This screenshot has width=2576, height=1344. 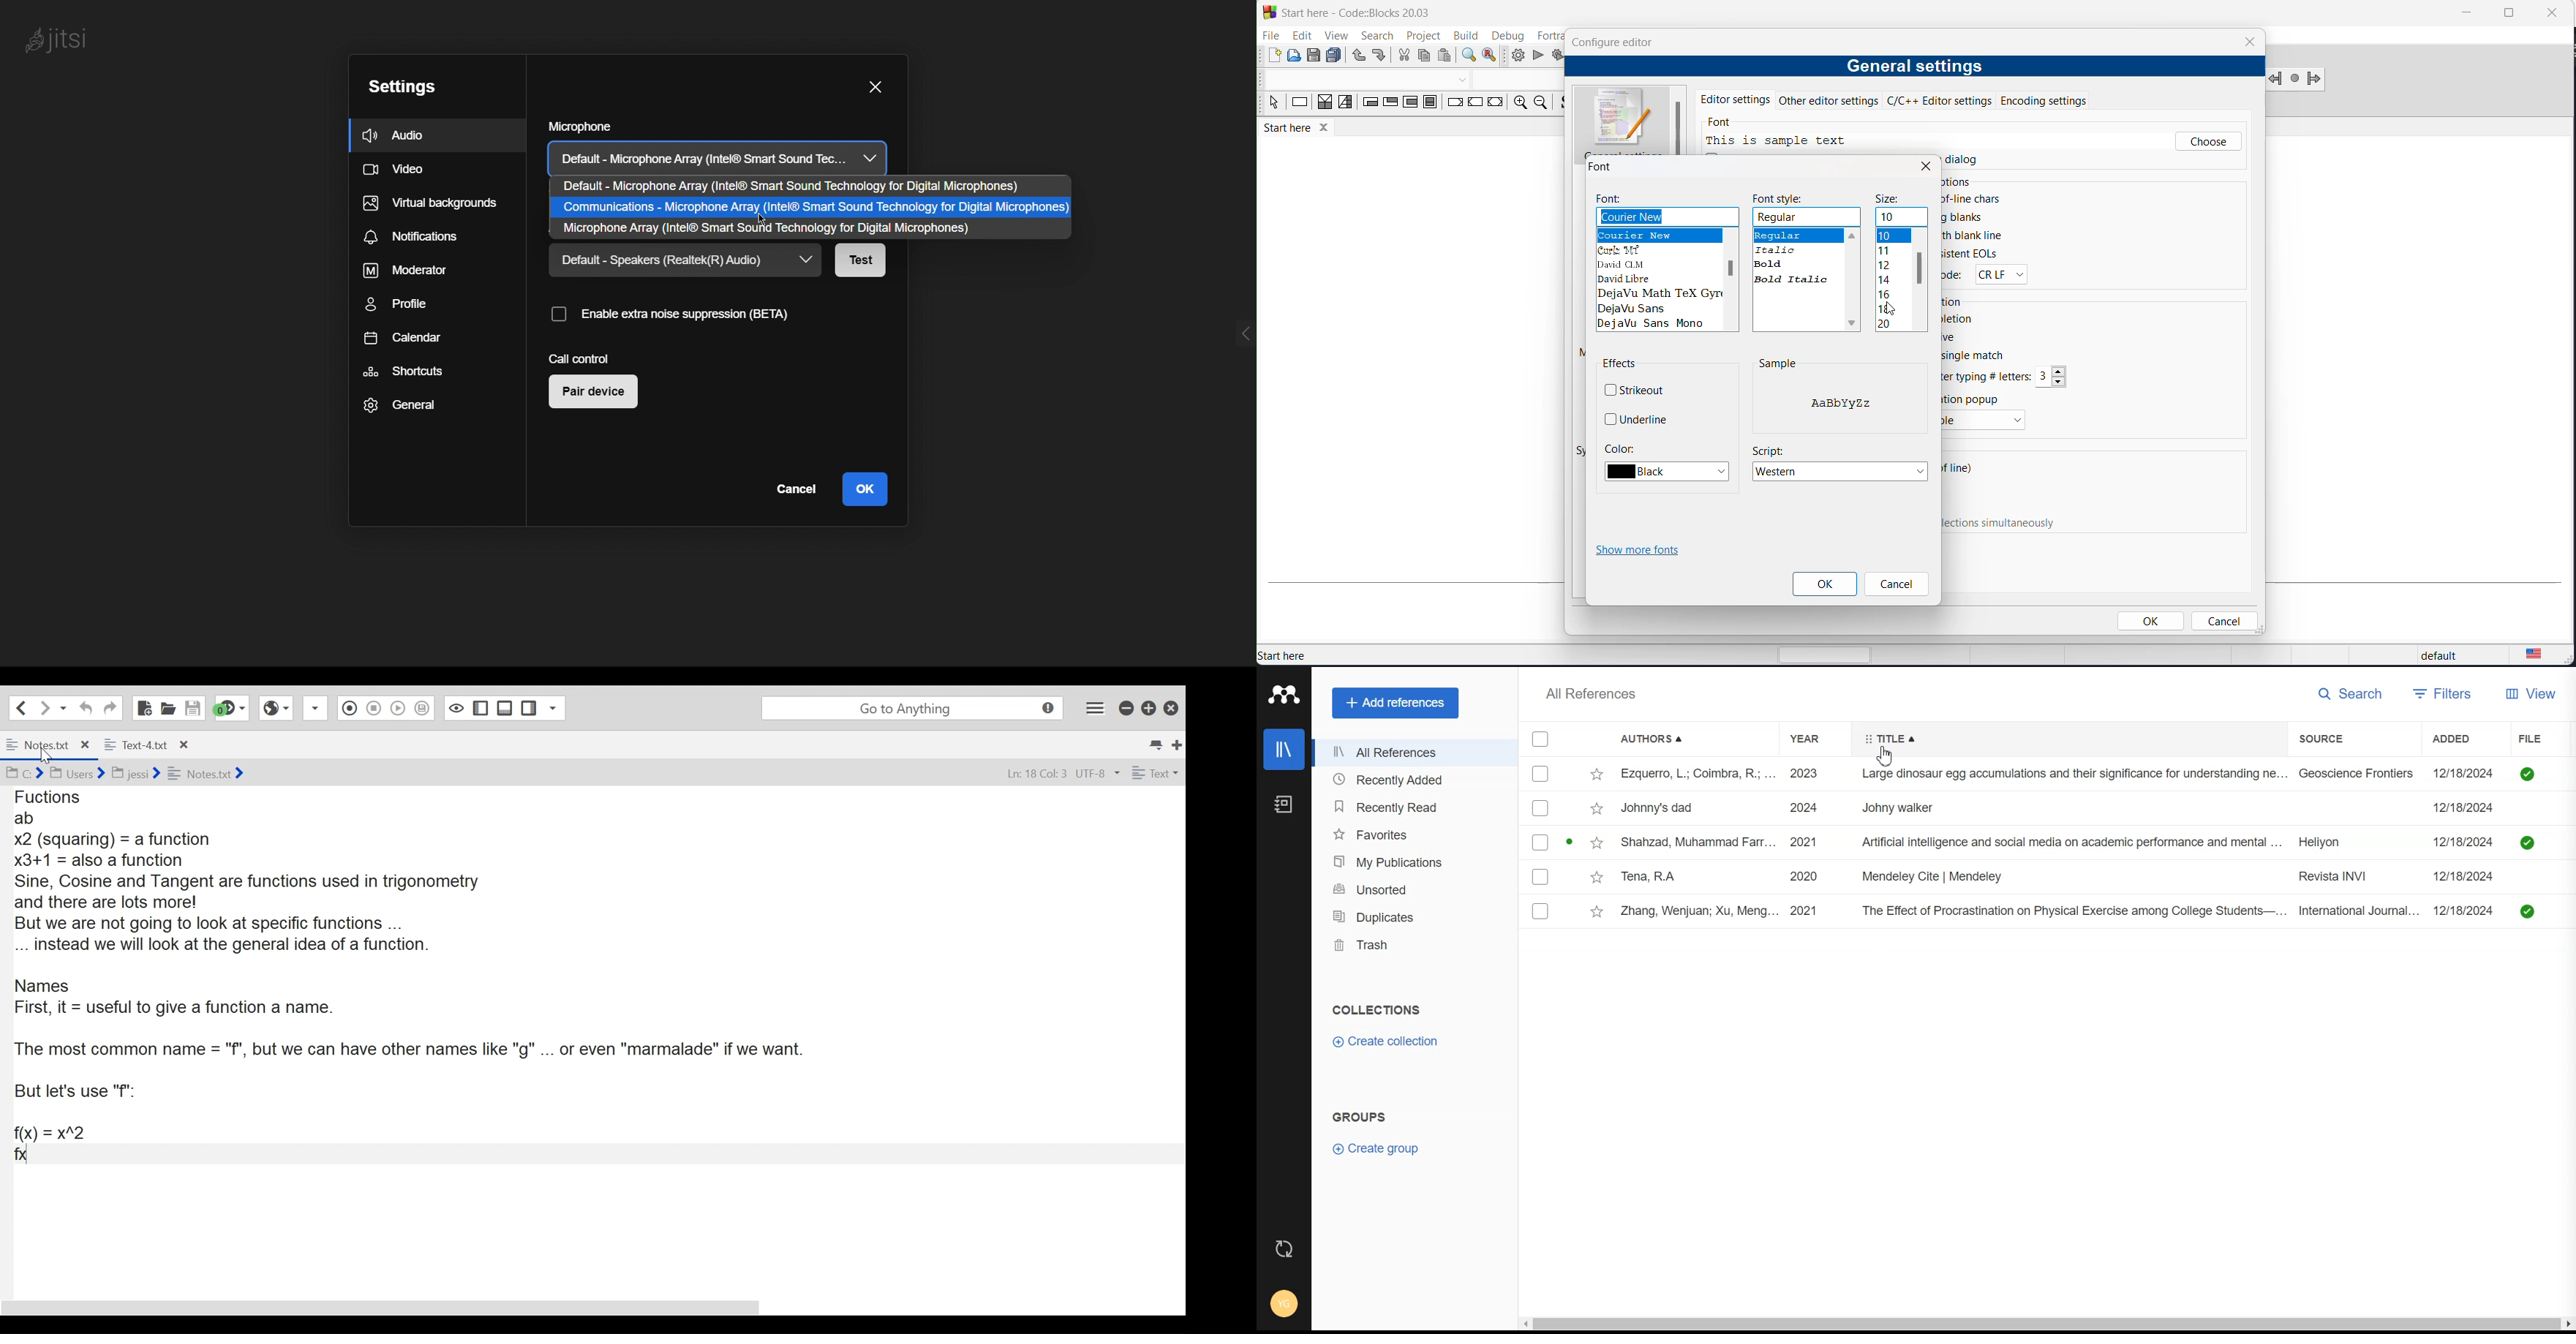 I want to click on font size options, so click(x=1892, y=279).